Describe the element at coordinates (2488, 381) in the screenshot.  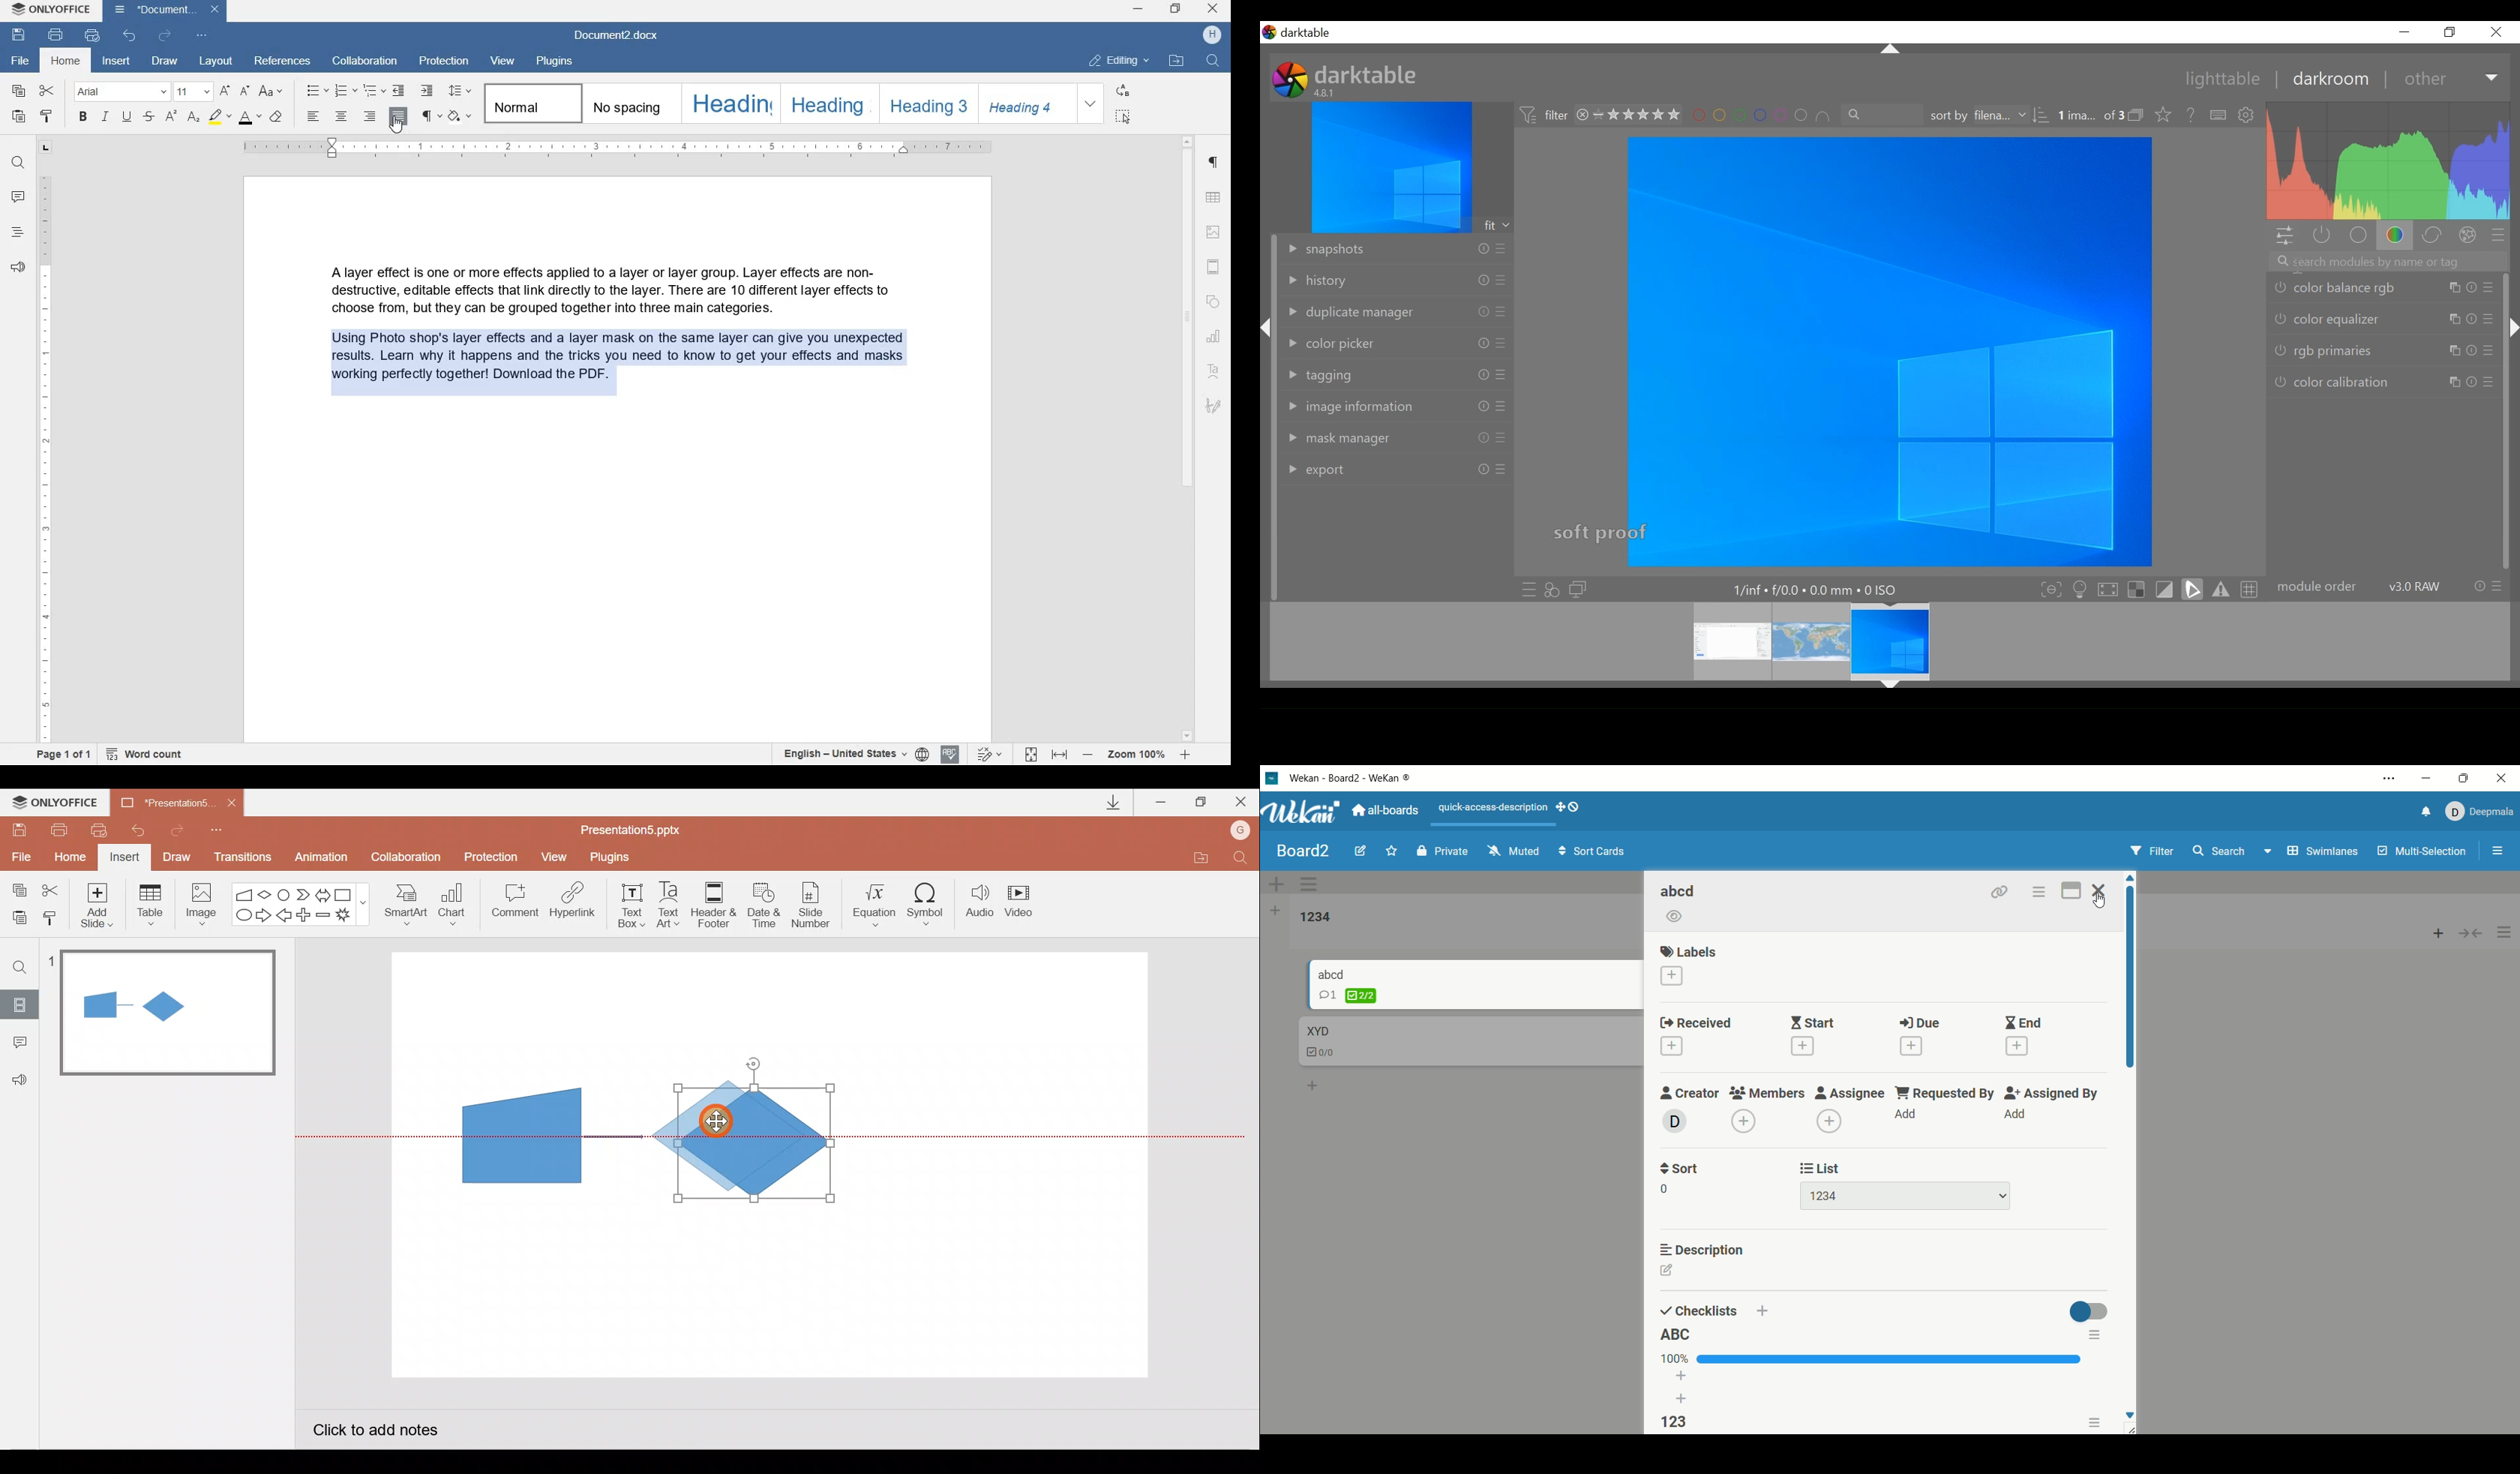
I see `presets` at that location.